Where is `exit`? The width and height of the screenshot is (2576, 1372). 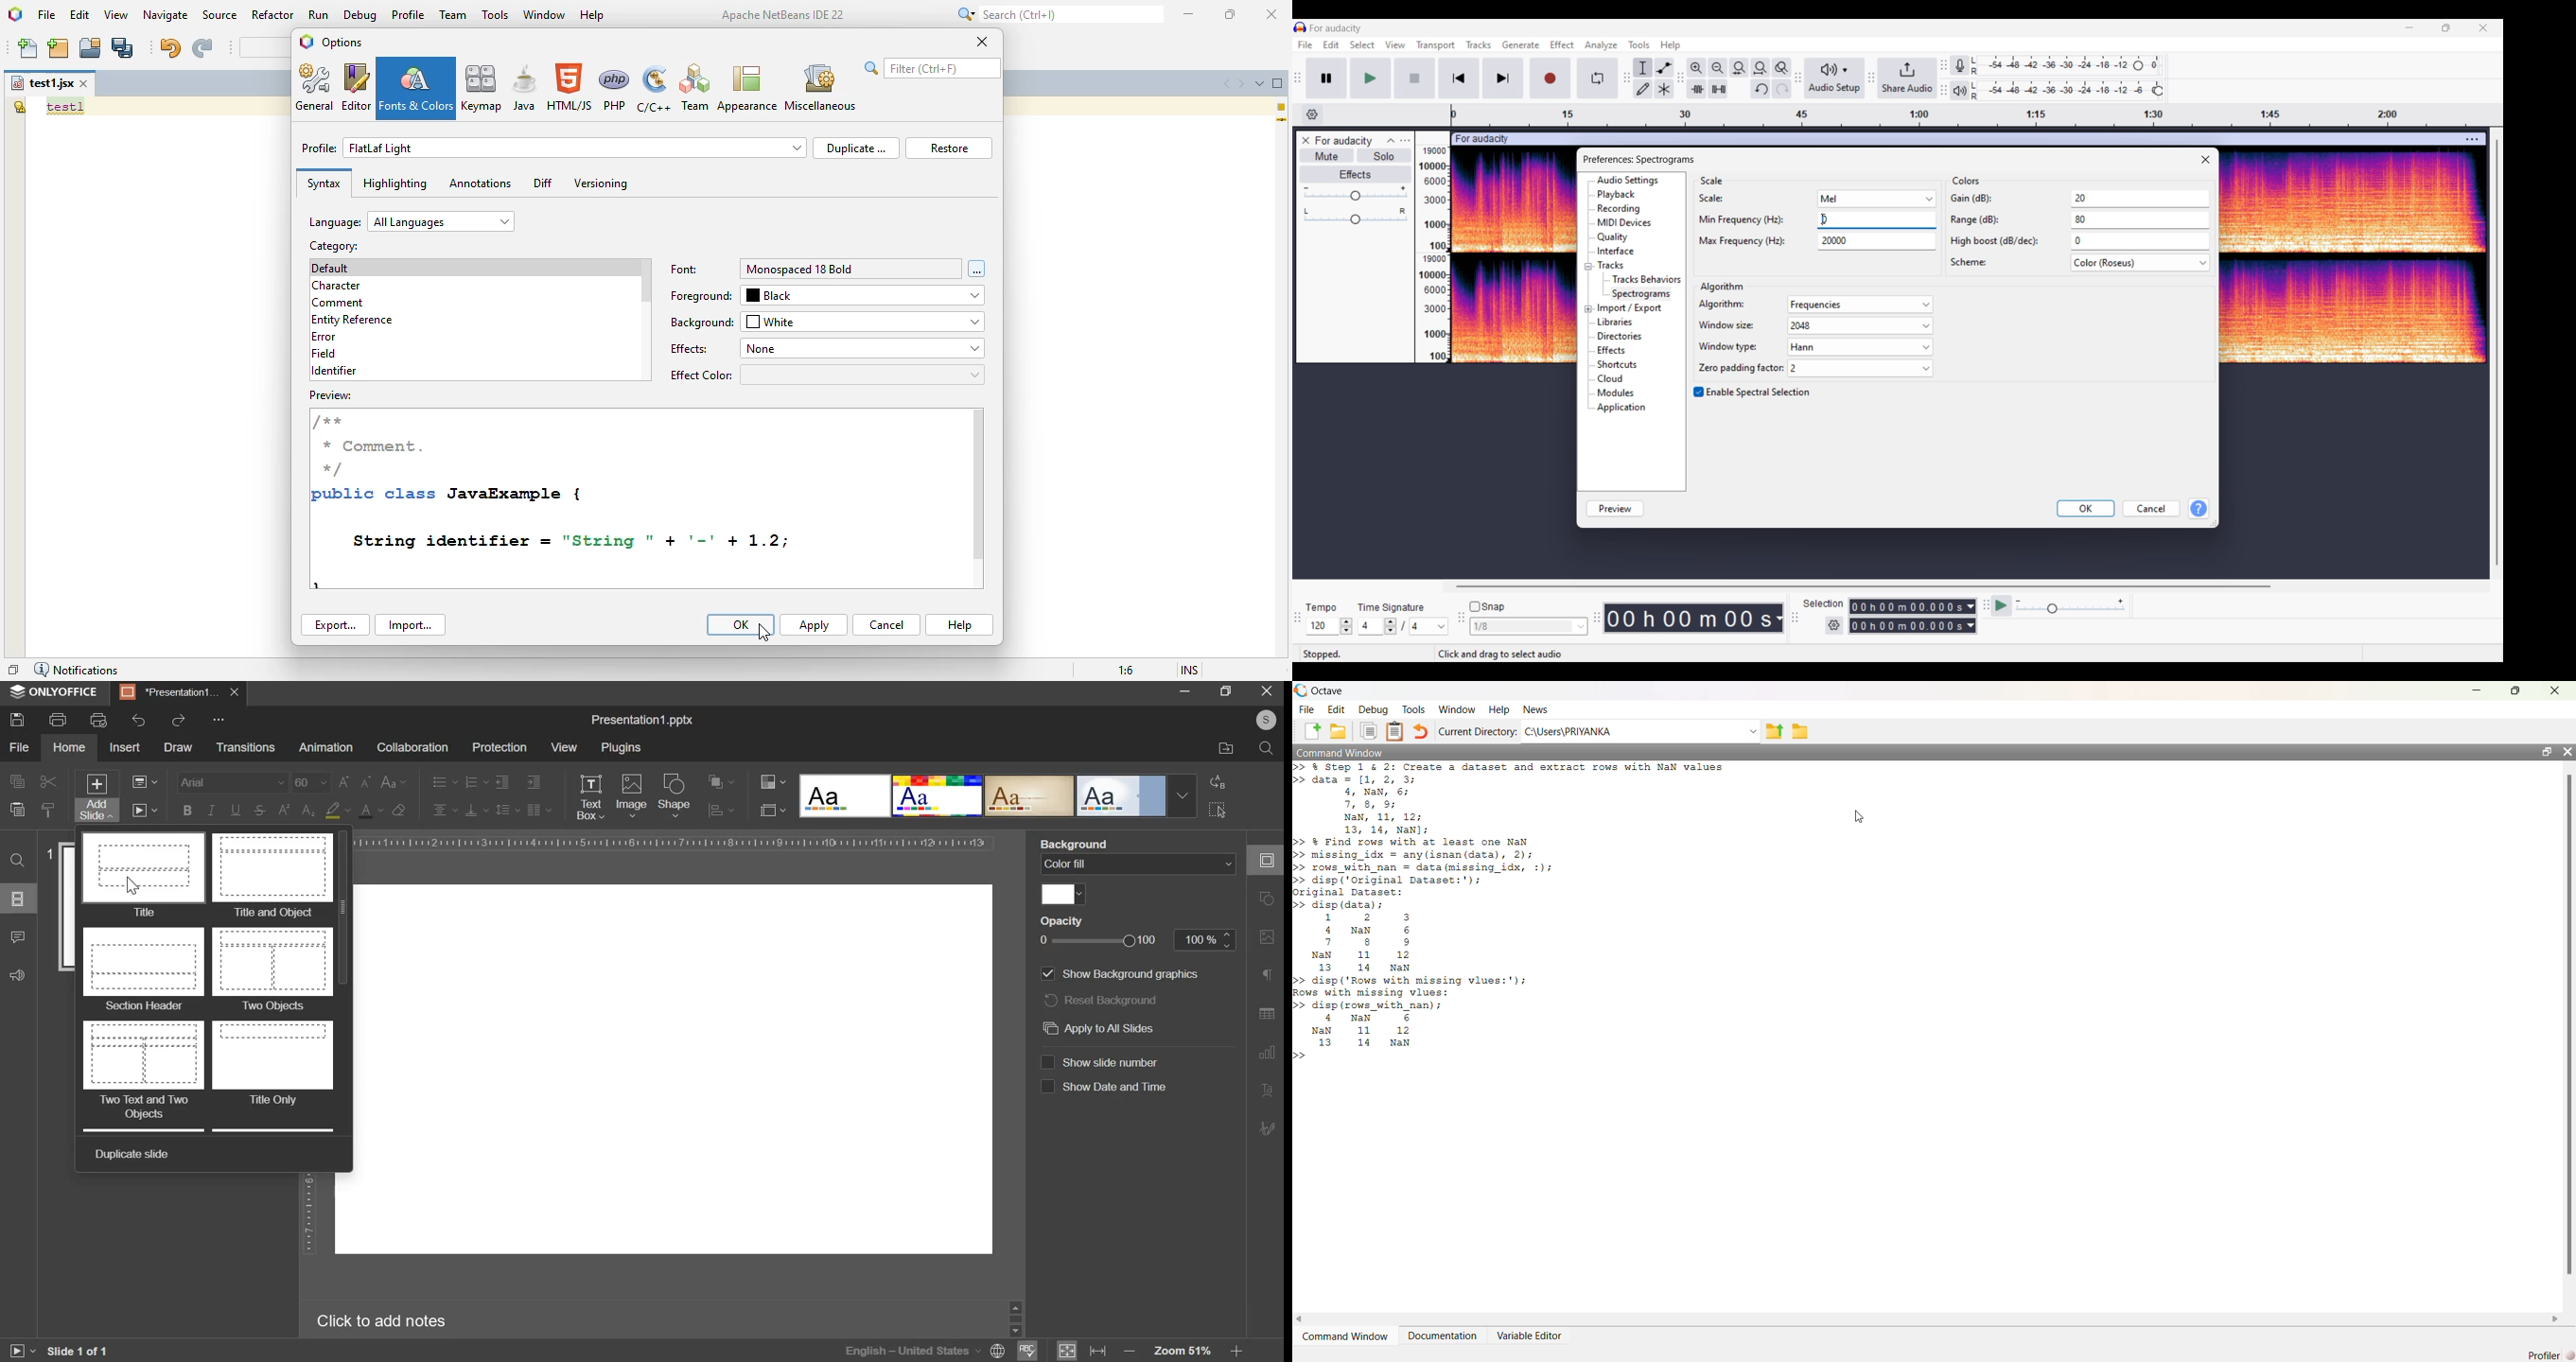
exit is located at coordinates (1268, 690).